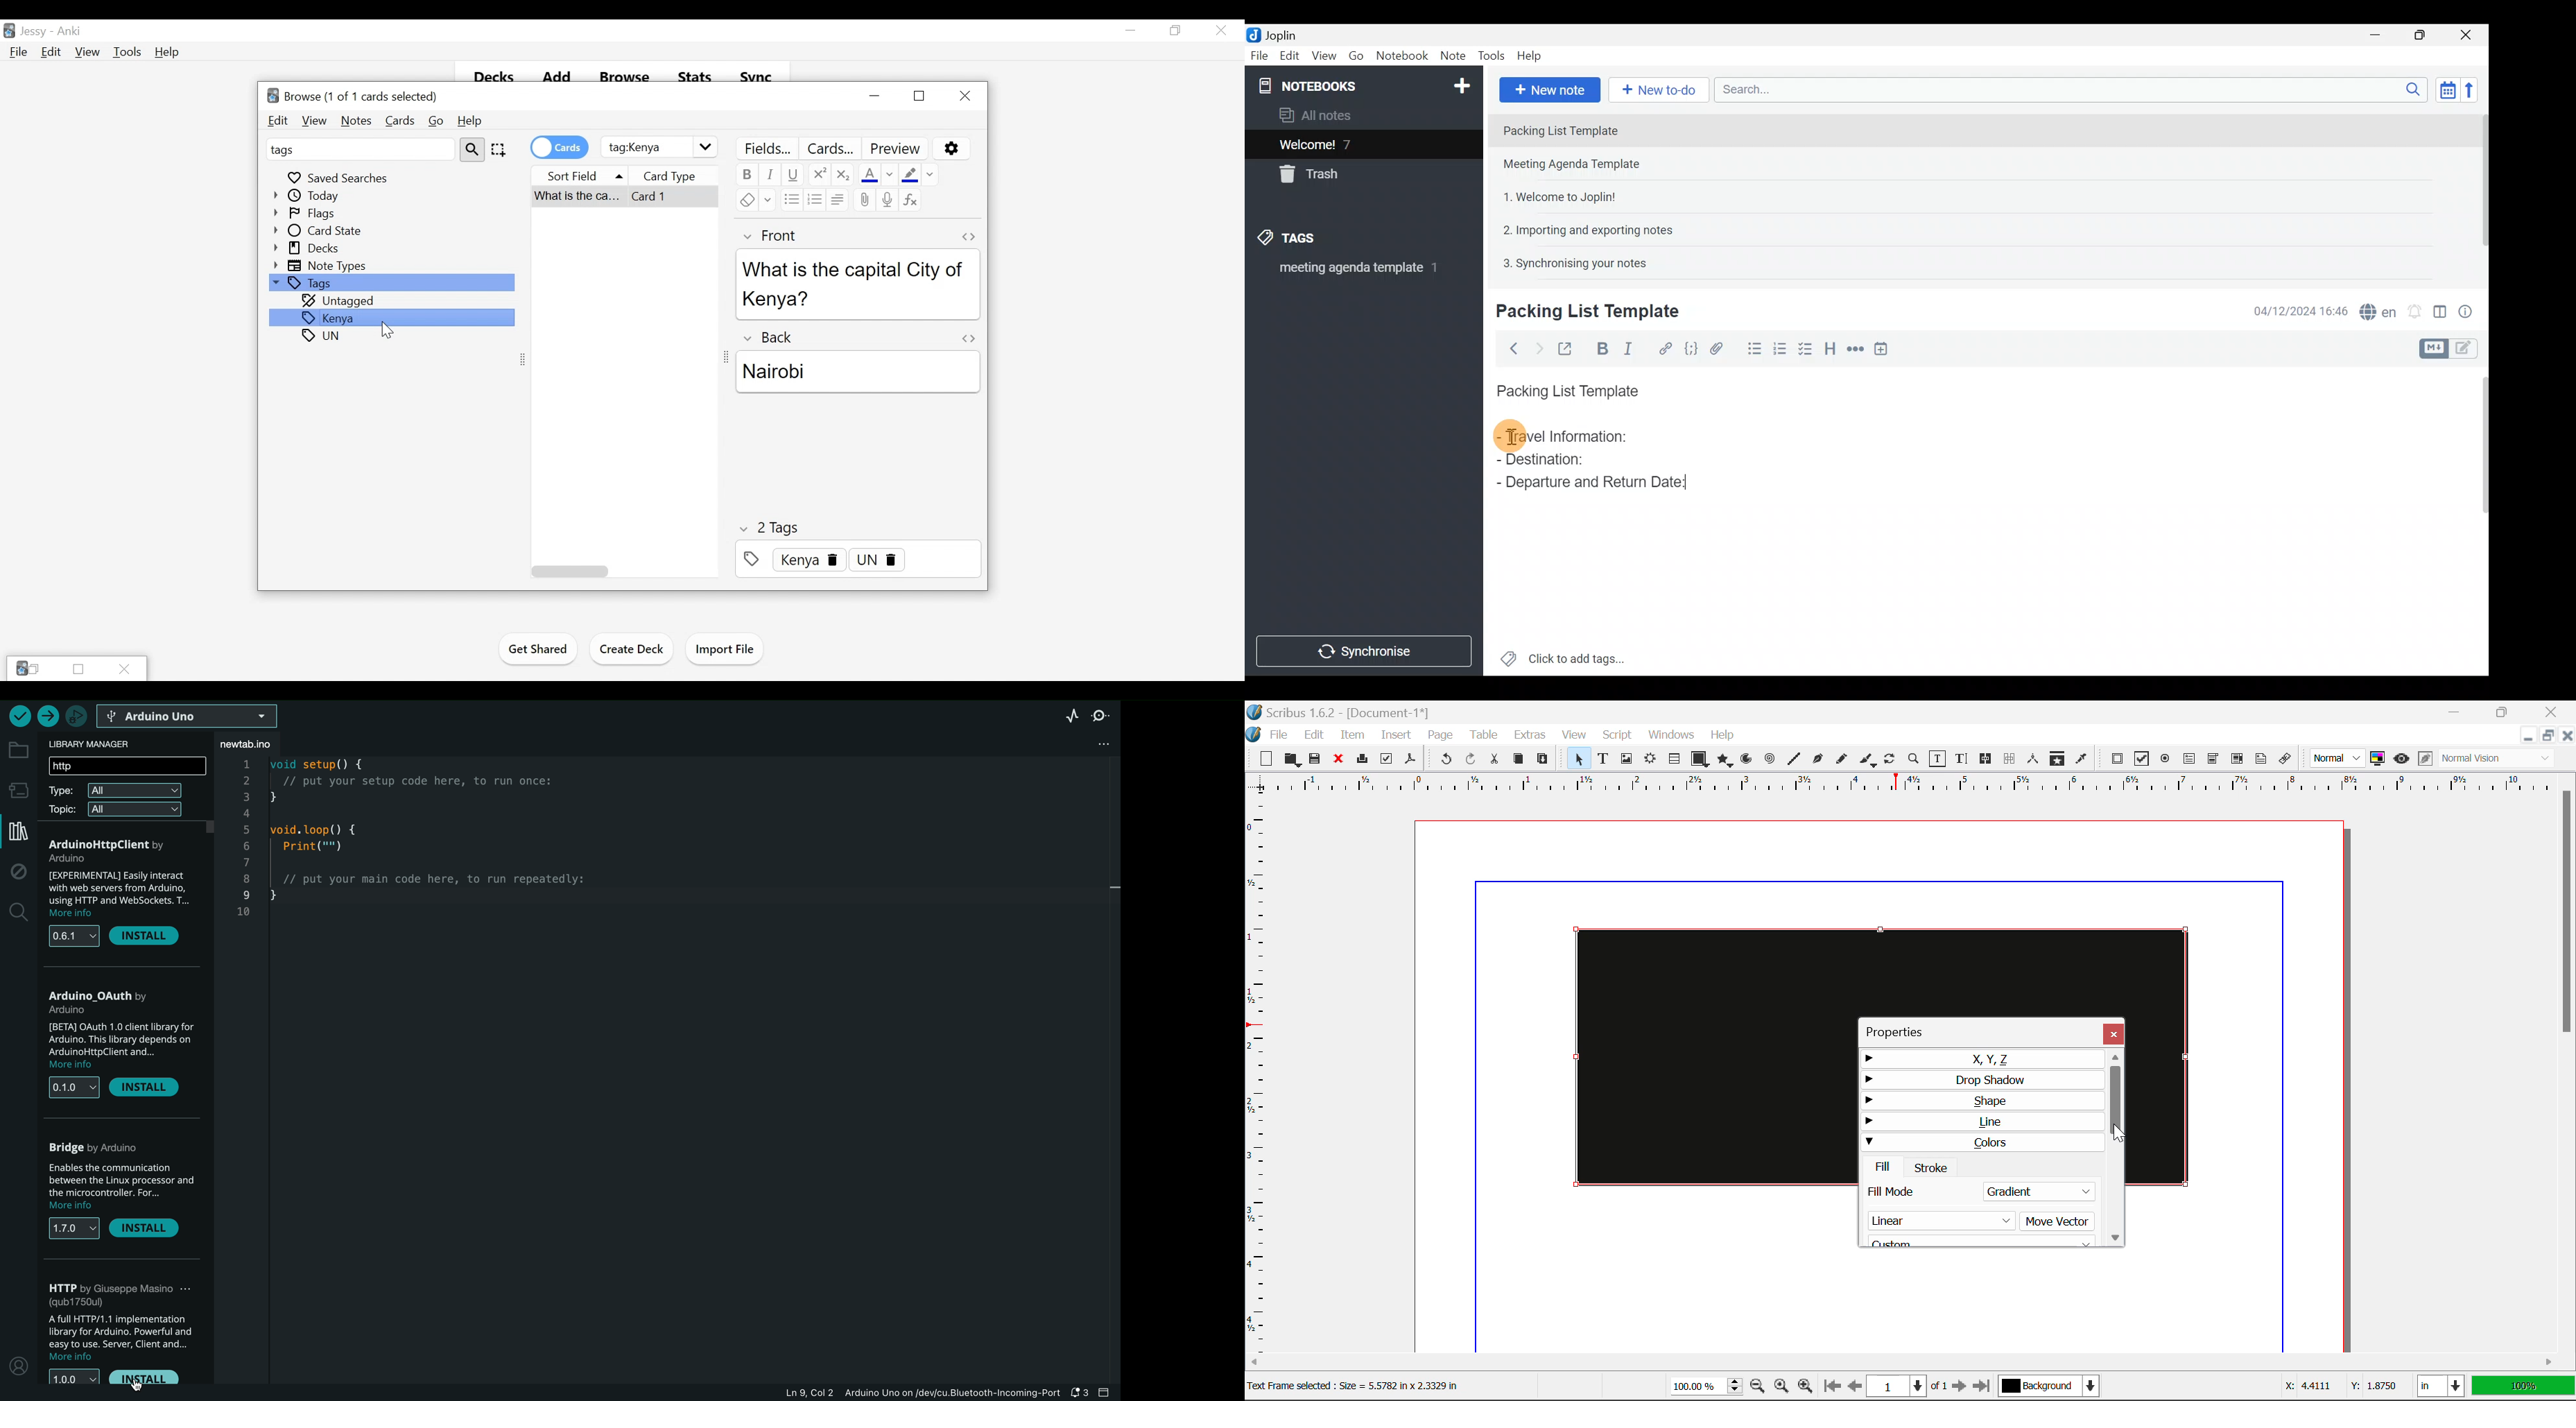  Describe the element at coordinates (1264, 736) in the screenshot. I see `scribus logo` at that location.